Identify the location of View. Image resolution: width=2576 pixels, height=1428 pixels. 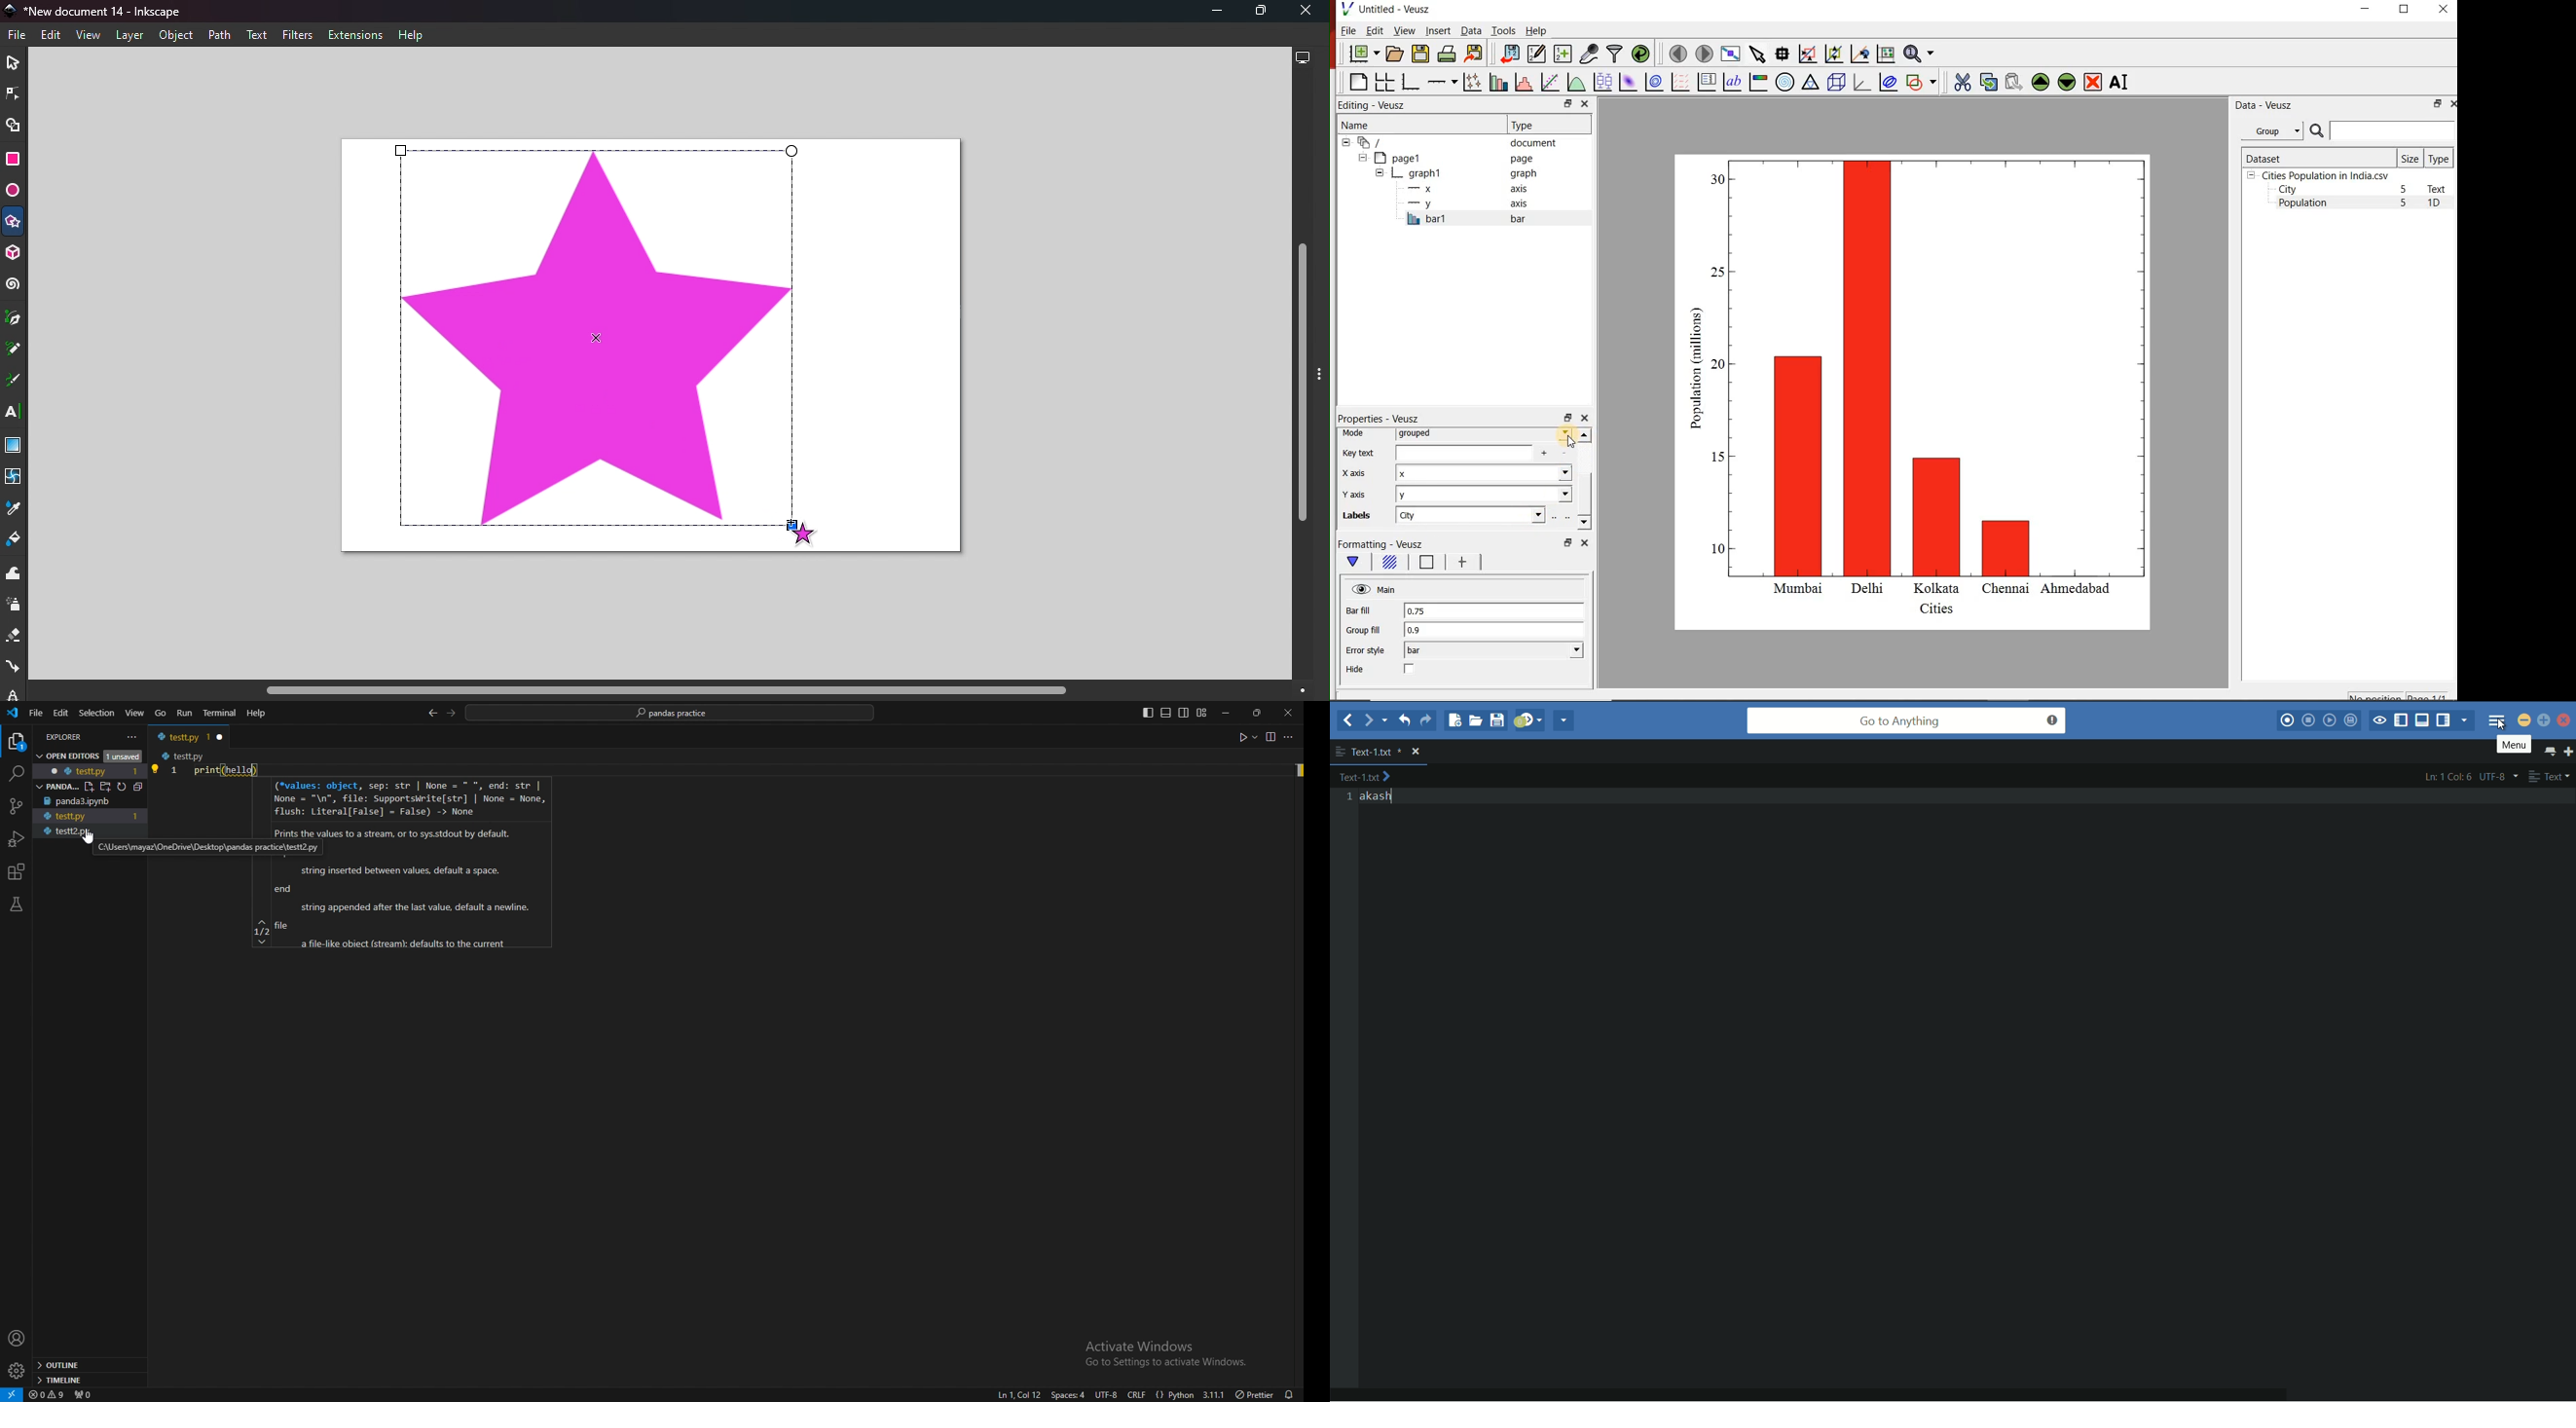
(88, 34).